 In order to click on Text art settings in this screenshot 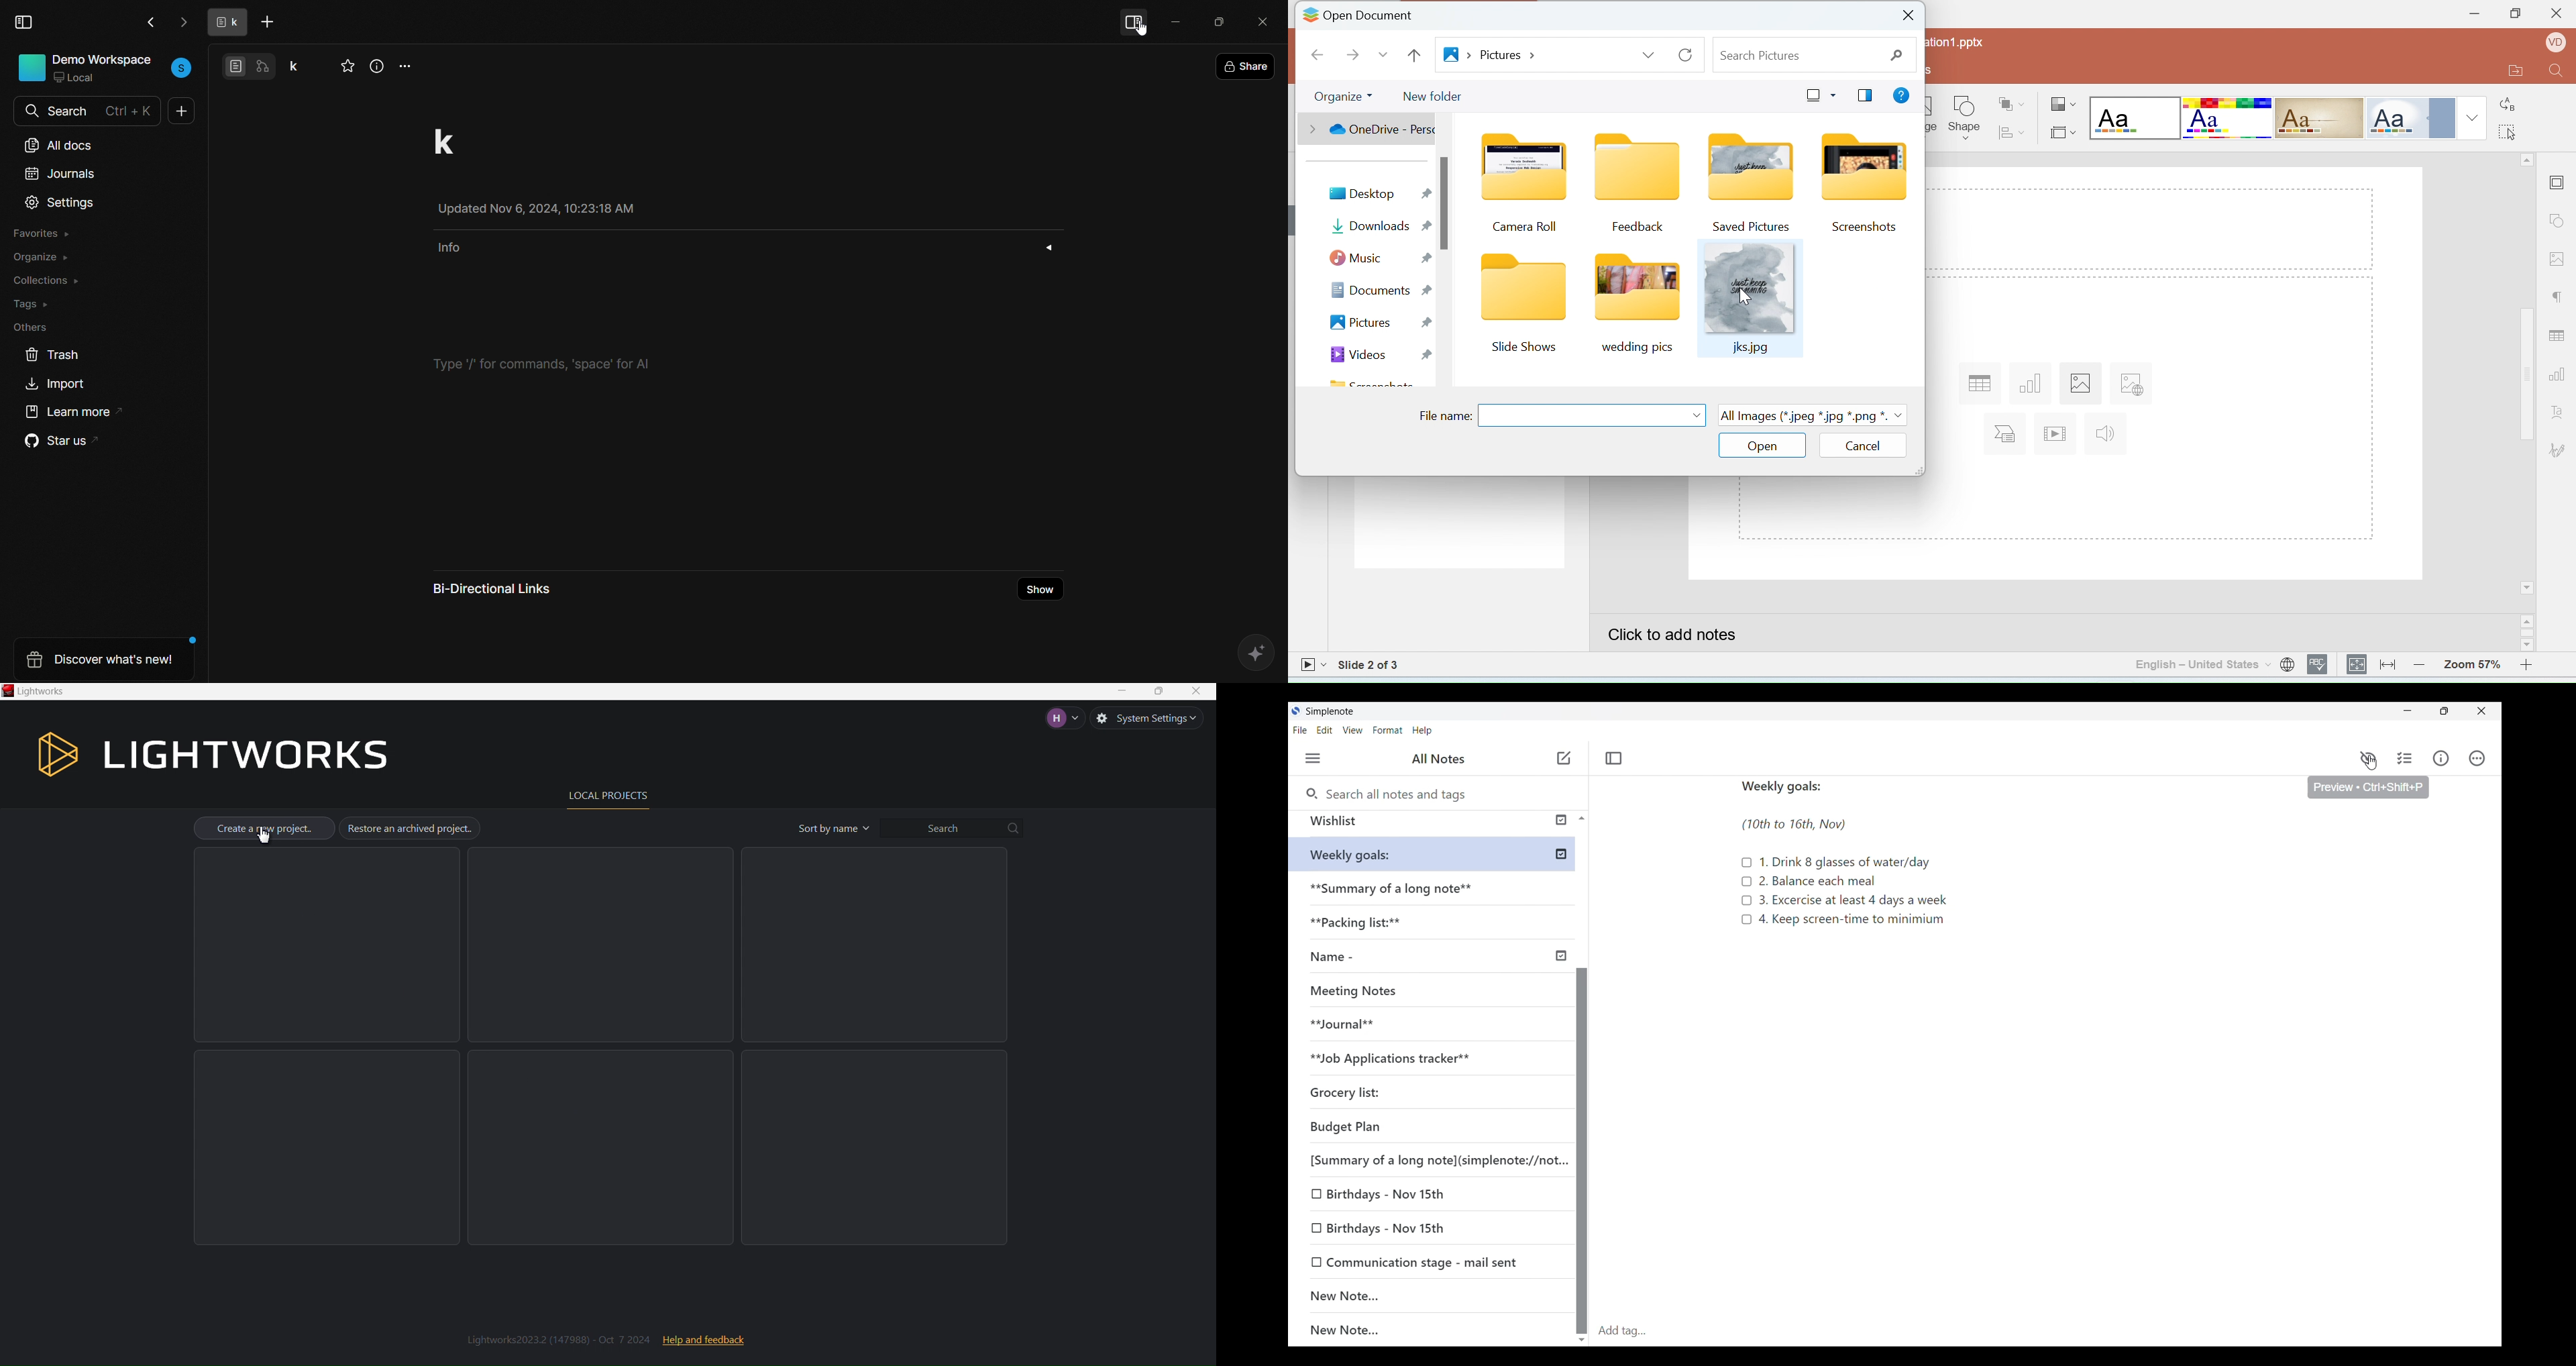, I will do `click(2557, 411)`.